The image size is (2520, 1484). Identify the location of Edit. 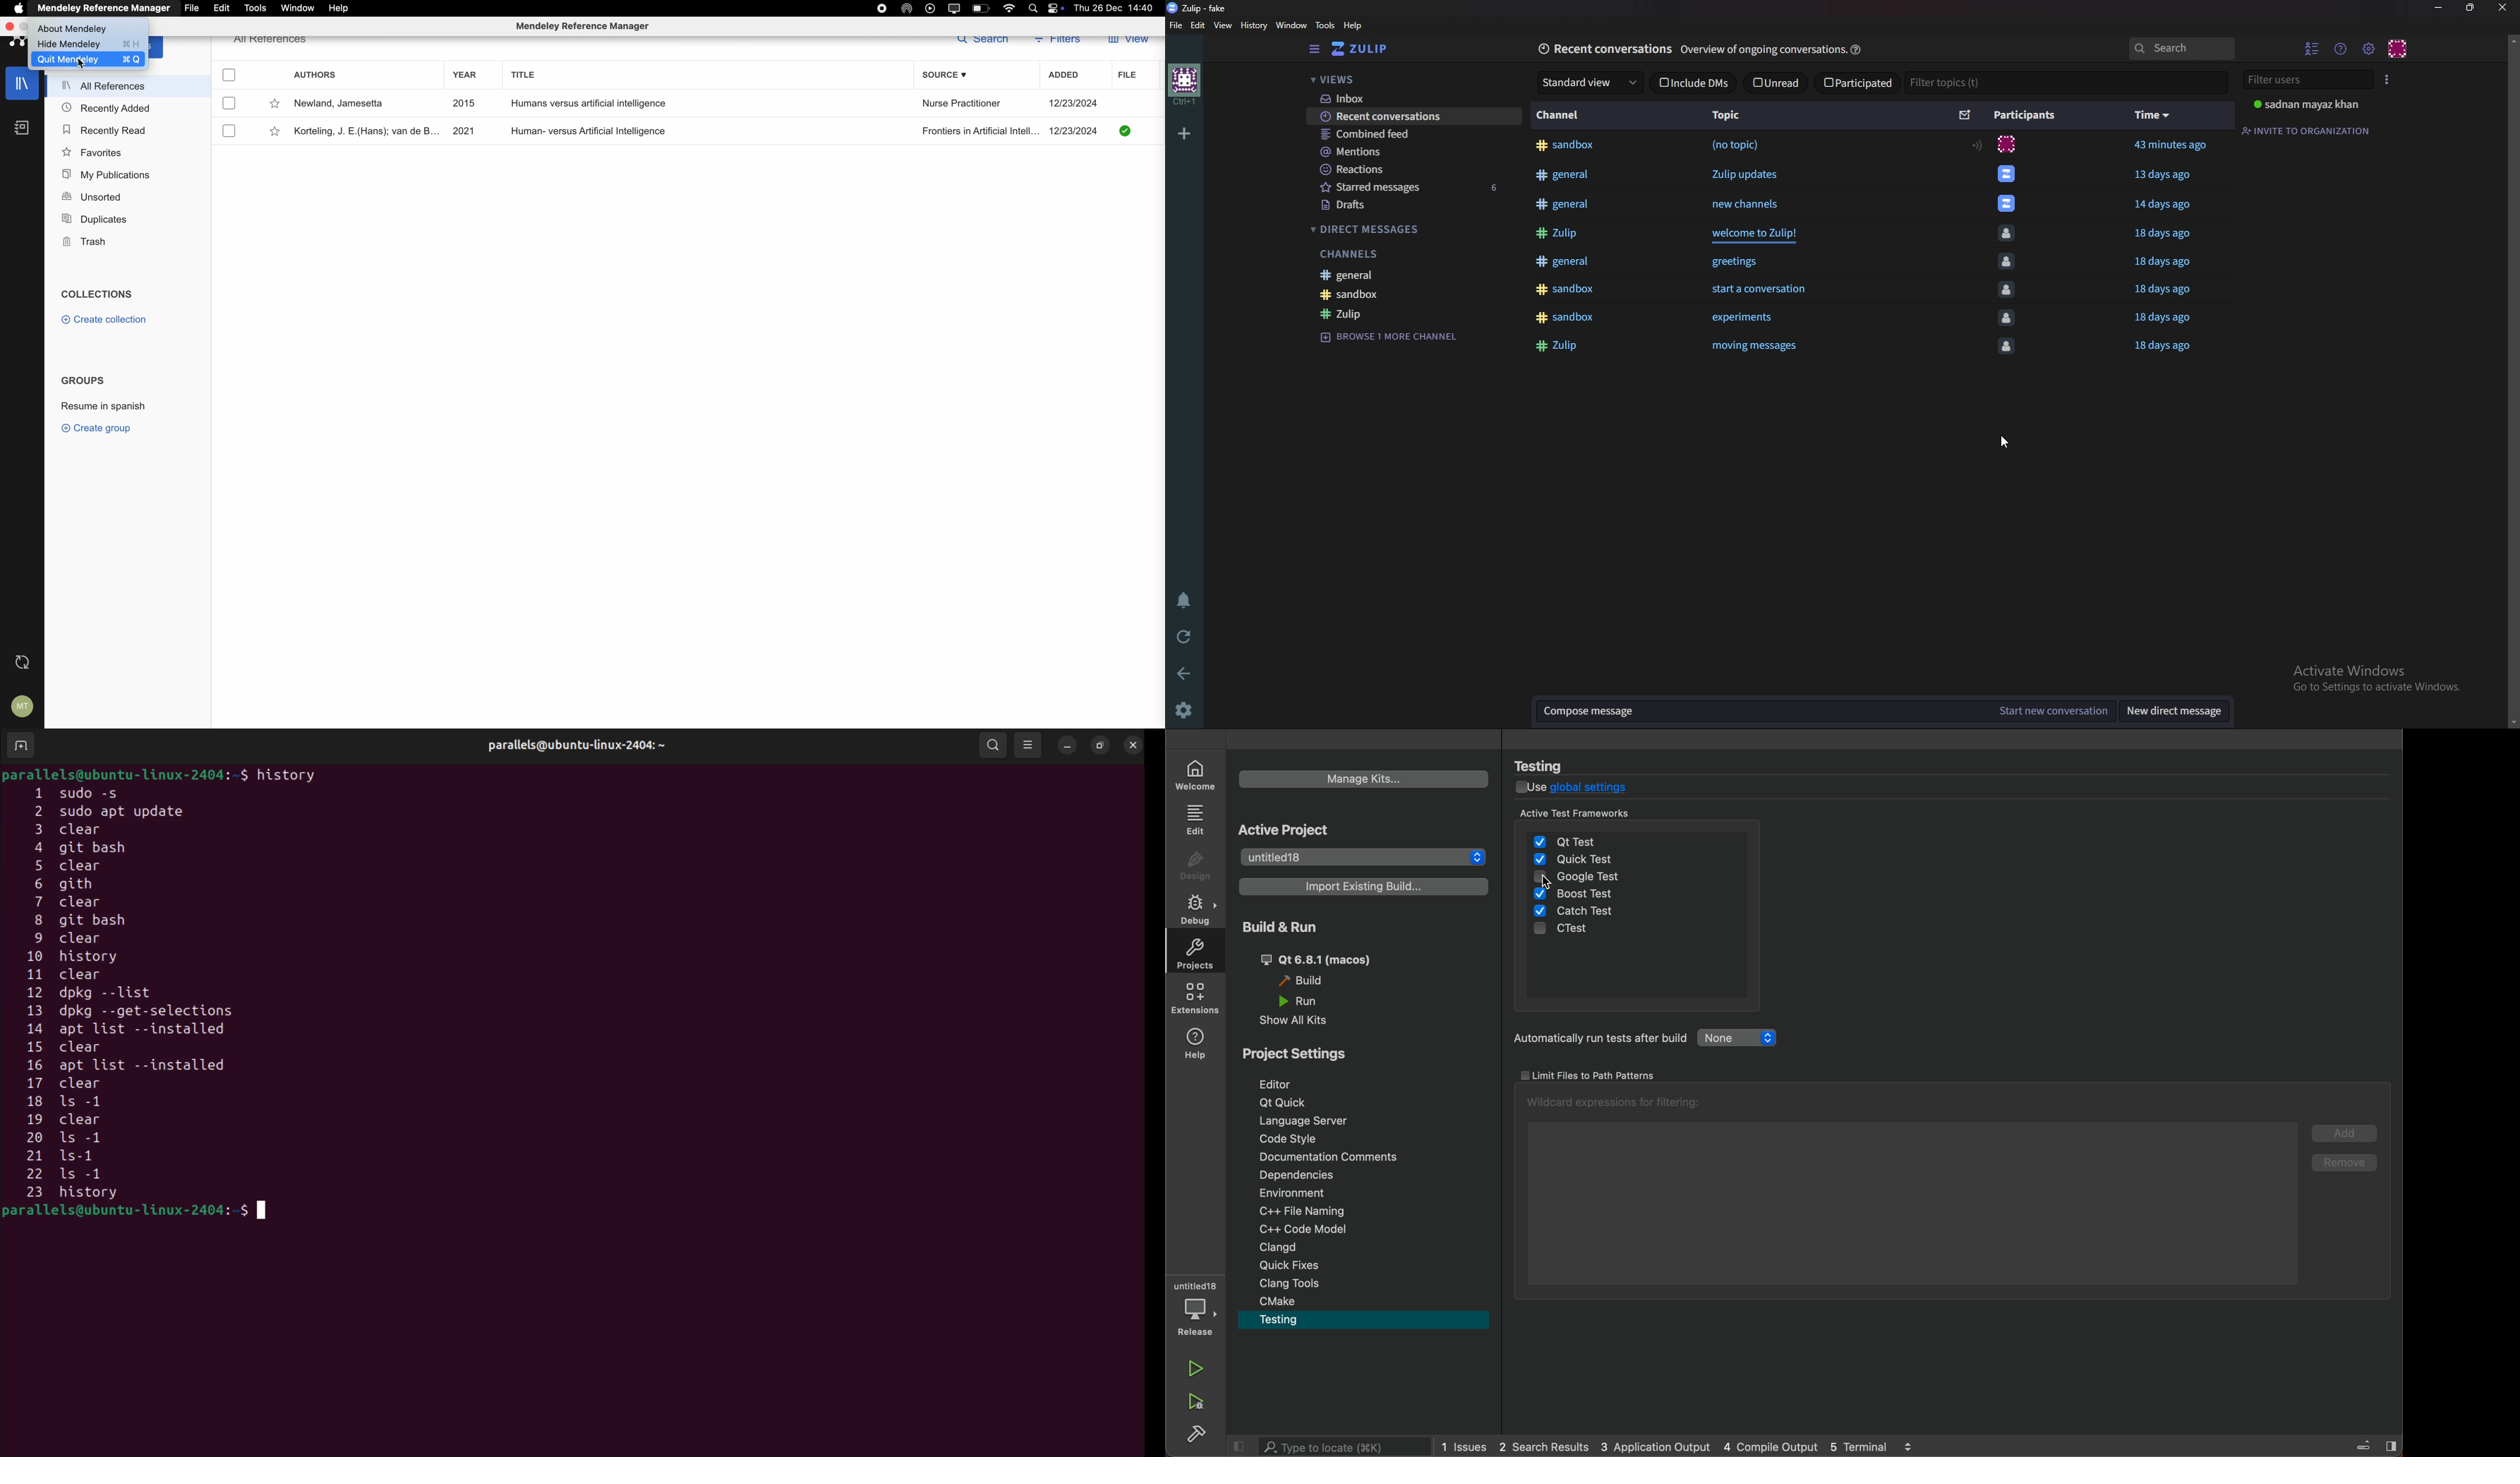
(1198, 25).